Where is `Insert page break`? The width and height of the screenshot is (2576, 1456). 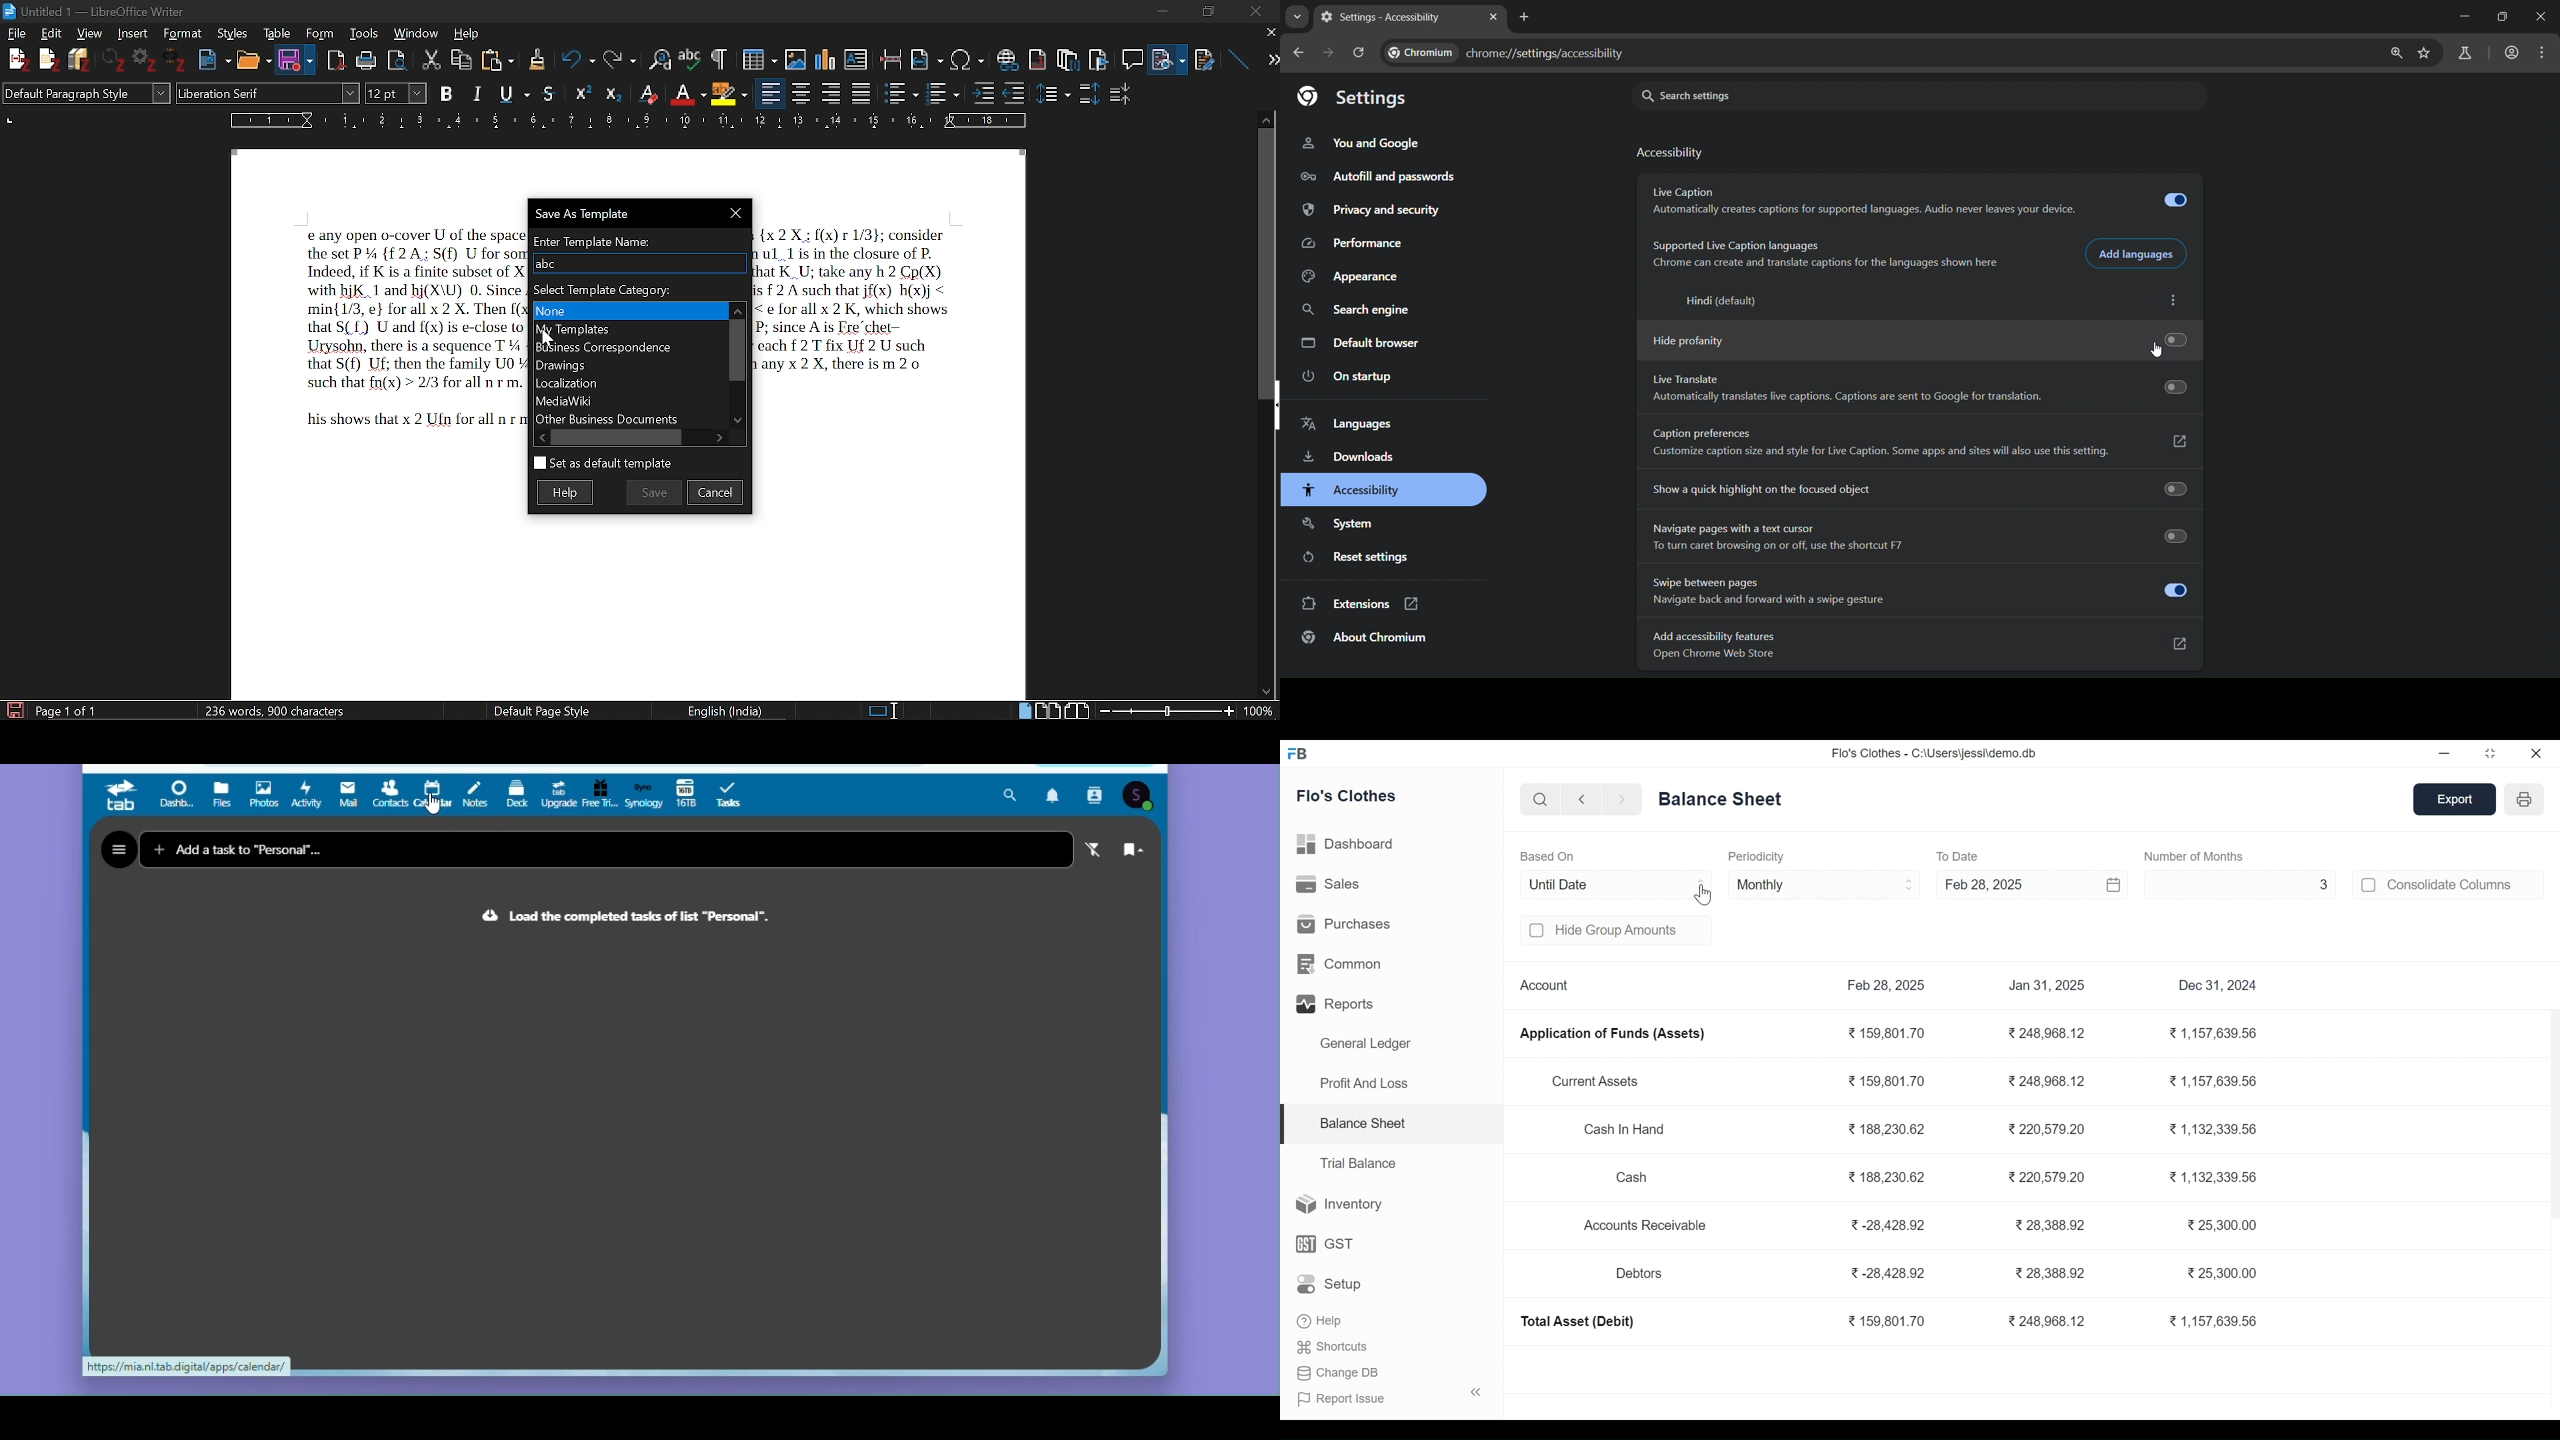 Insert page break is located at coordinates (891, 56).